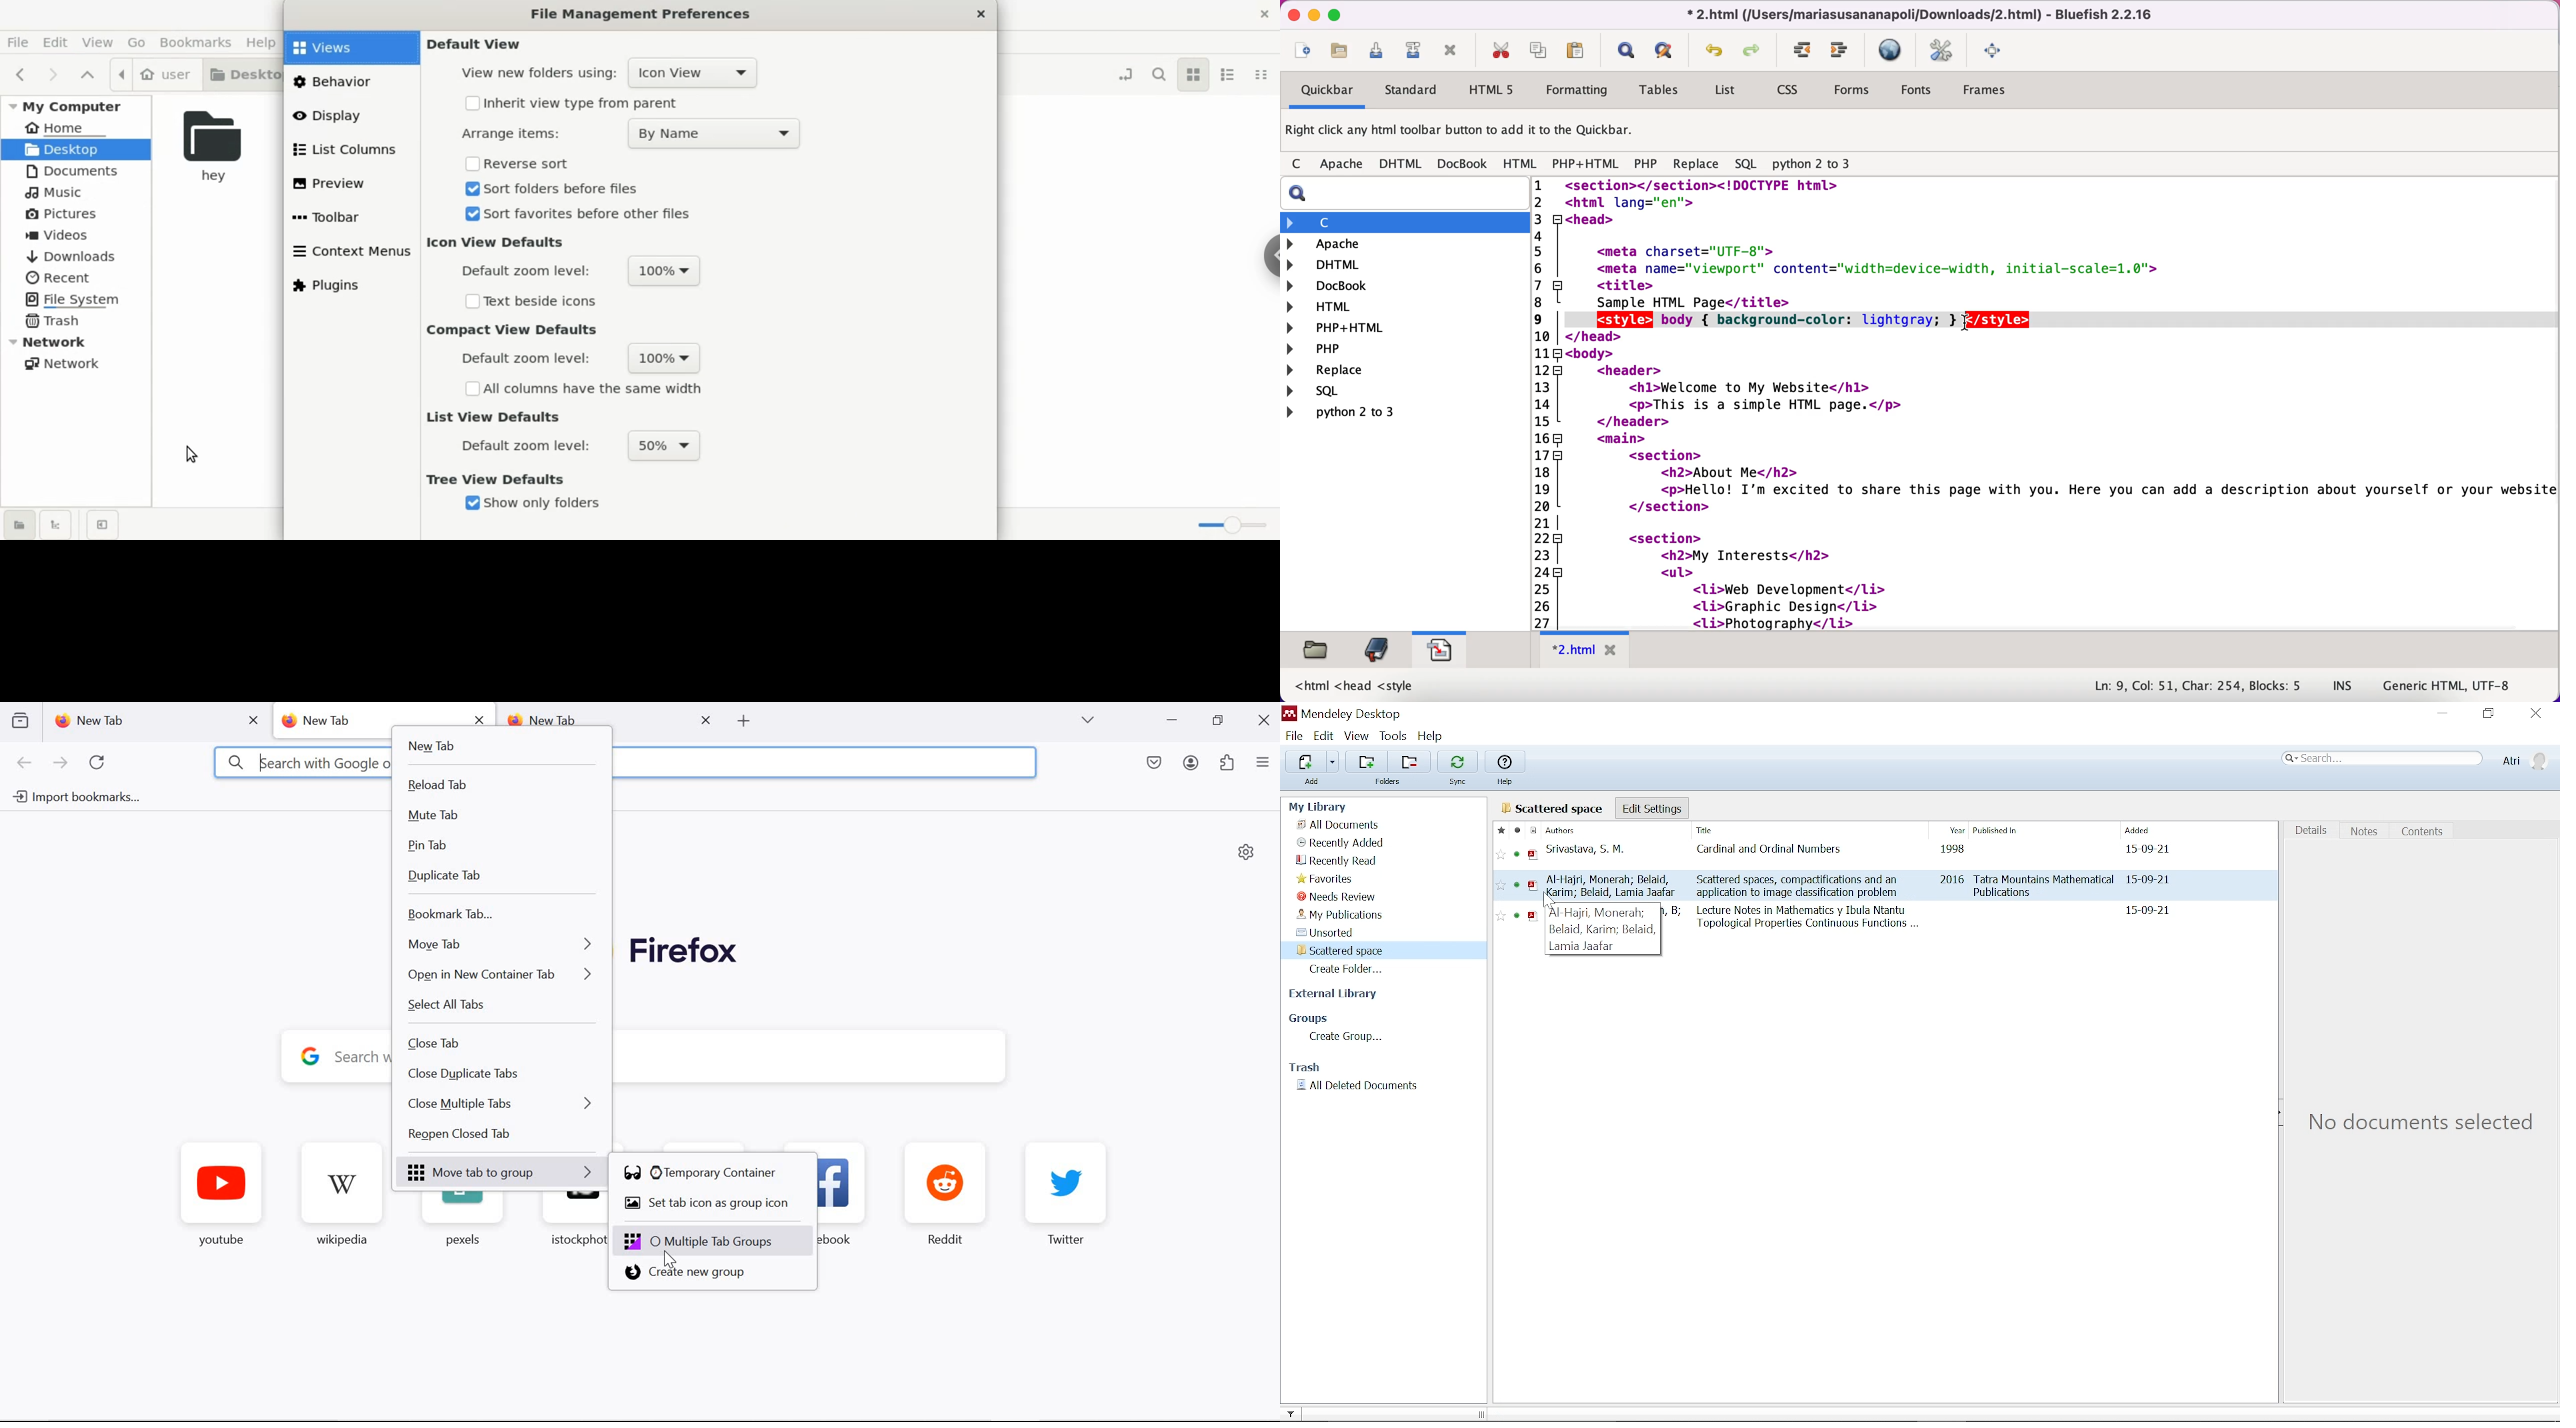  What do you see at coordinates (1333, 762) in the screenshot?
I see `Add files options` at bounding box center [1333, 762].